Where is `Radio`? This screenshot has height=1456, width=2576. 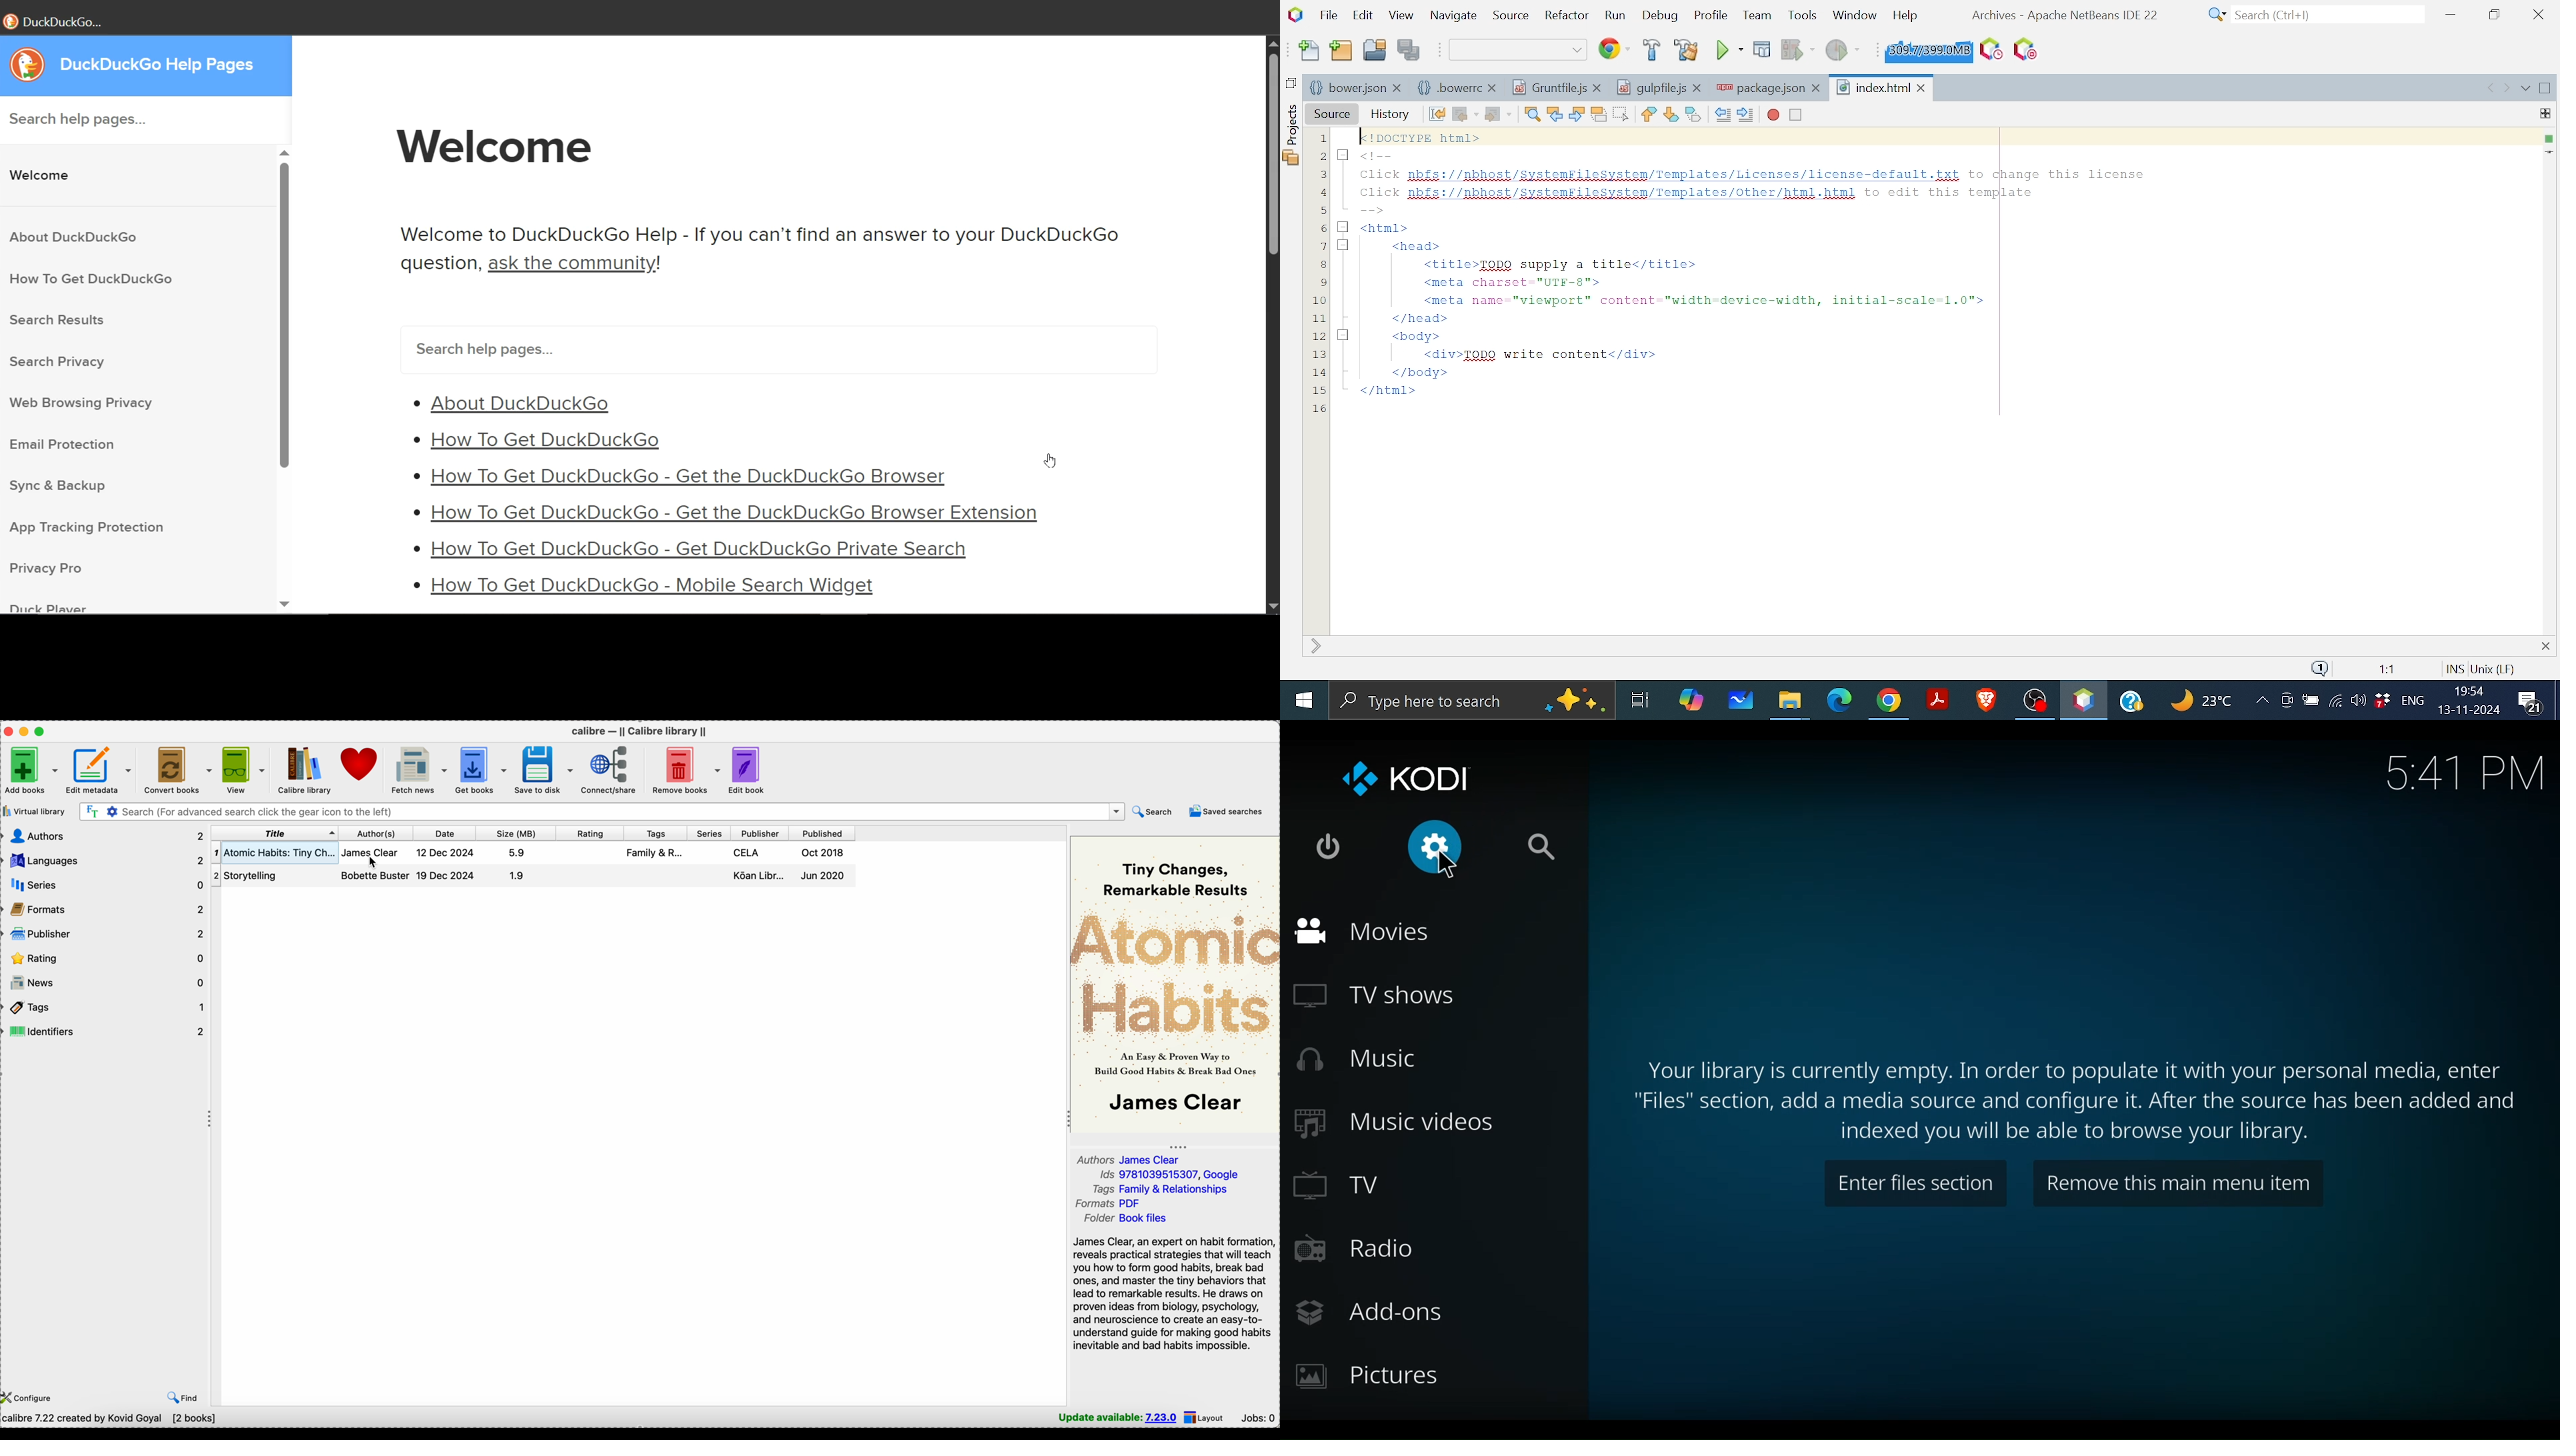 Radio is located at coordinates (1361, 1250).